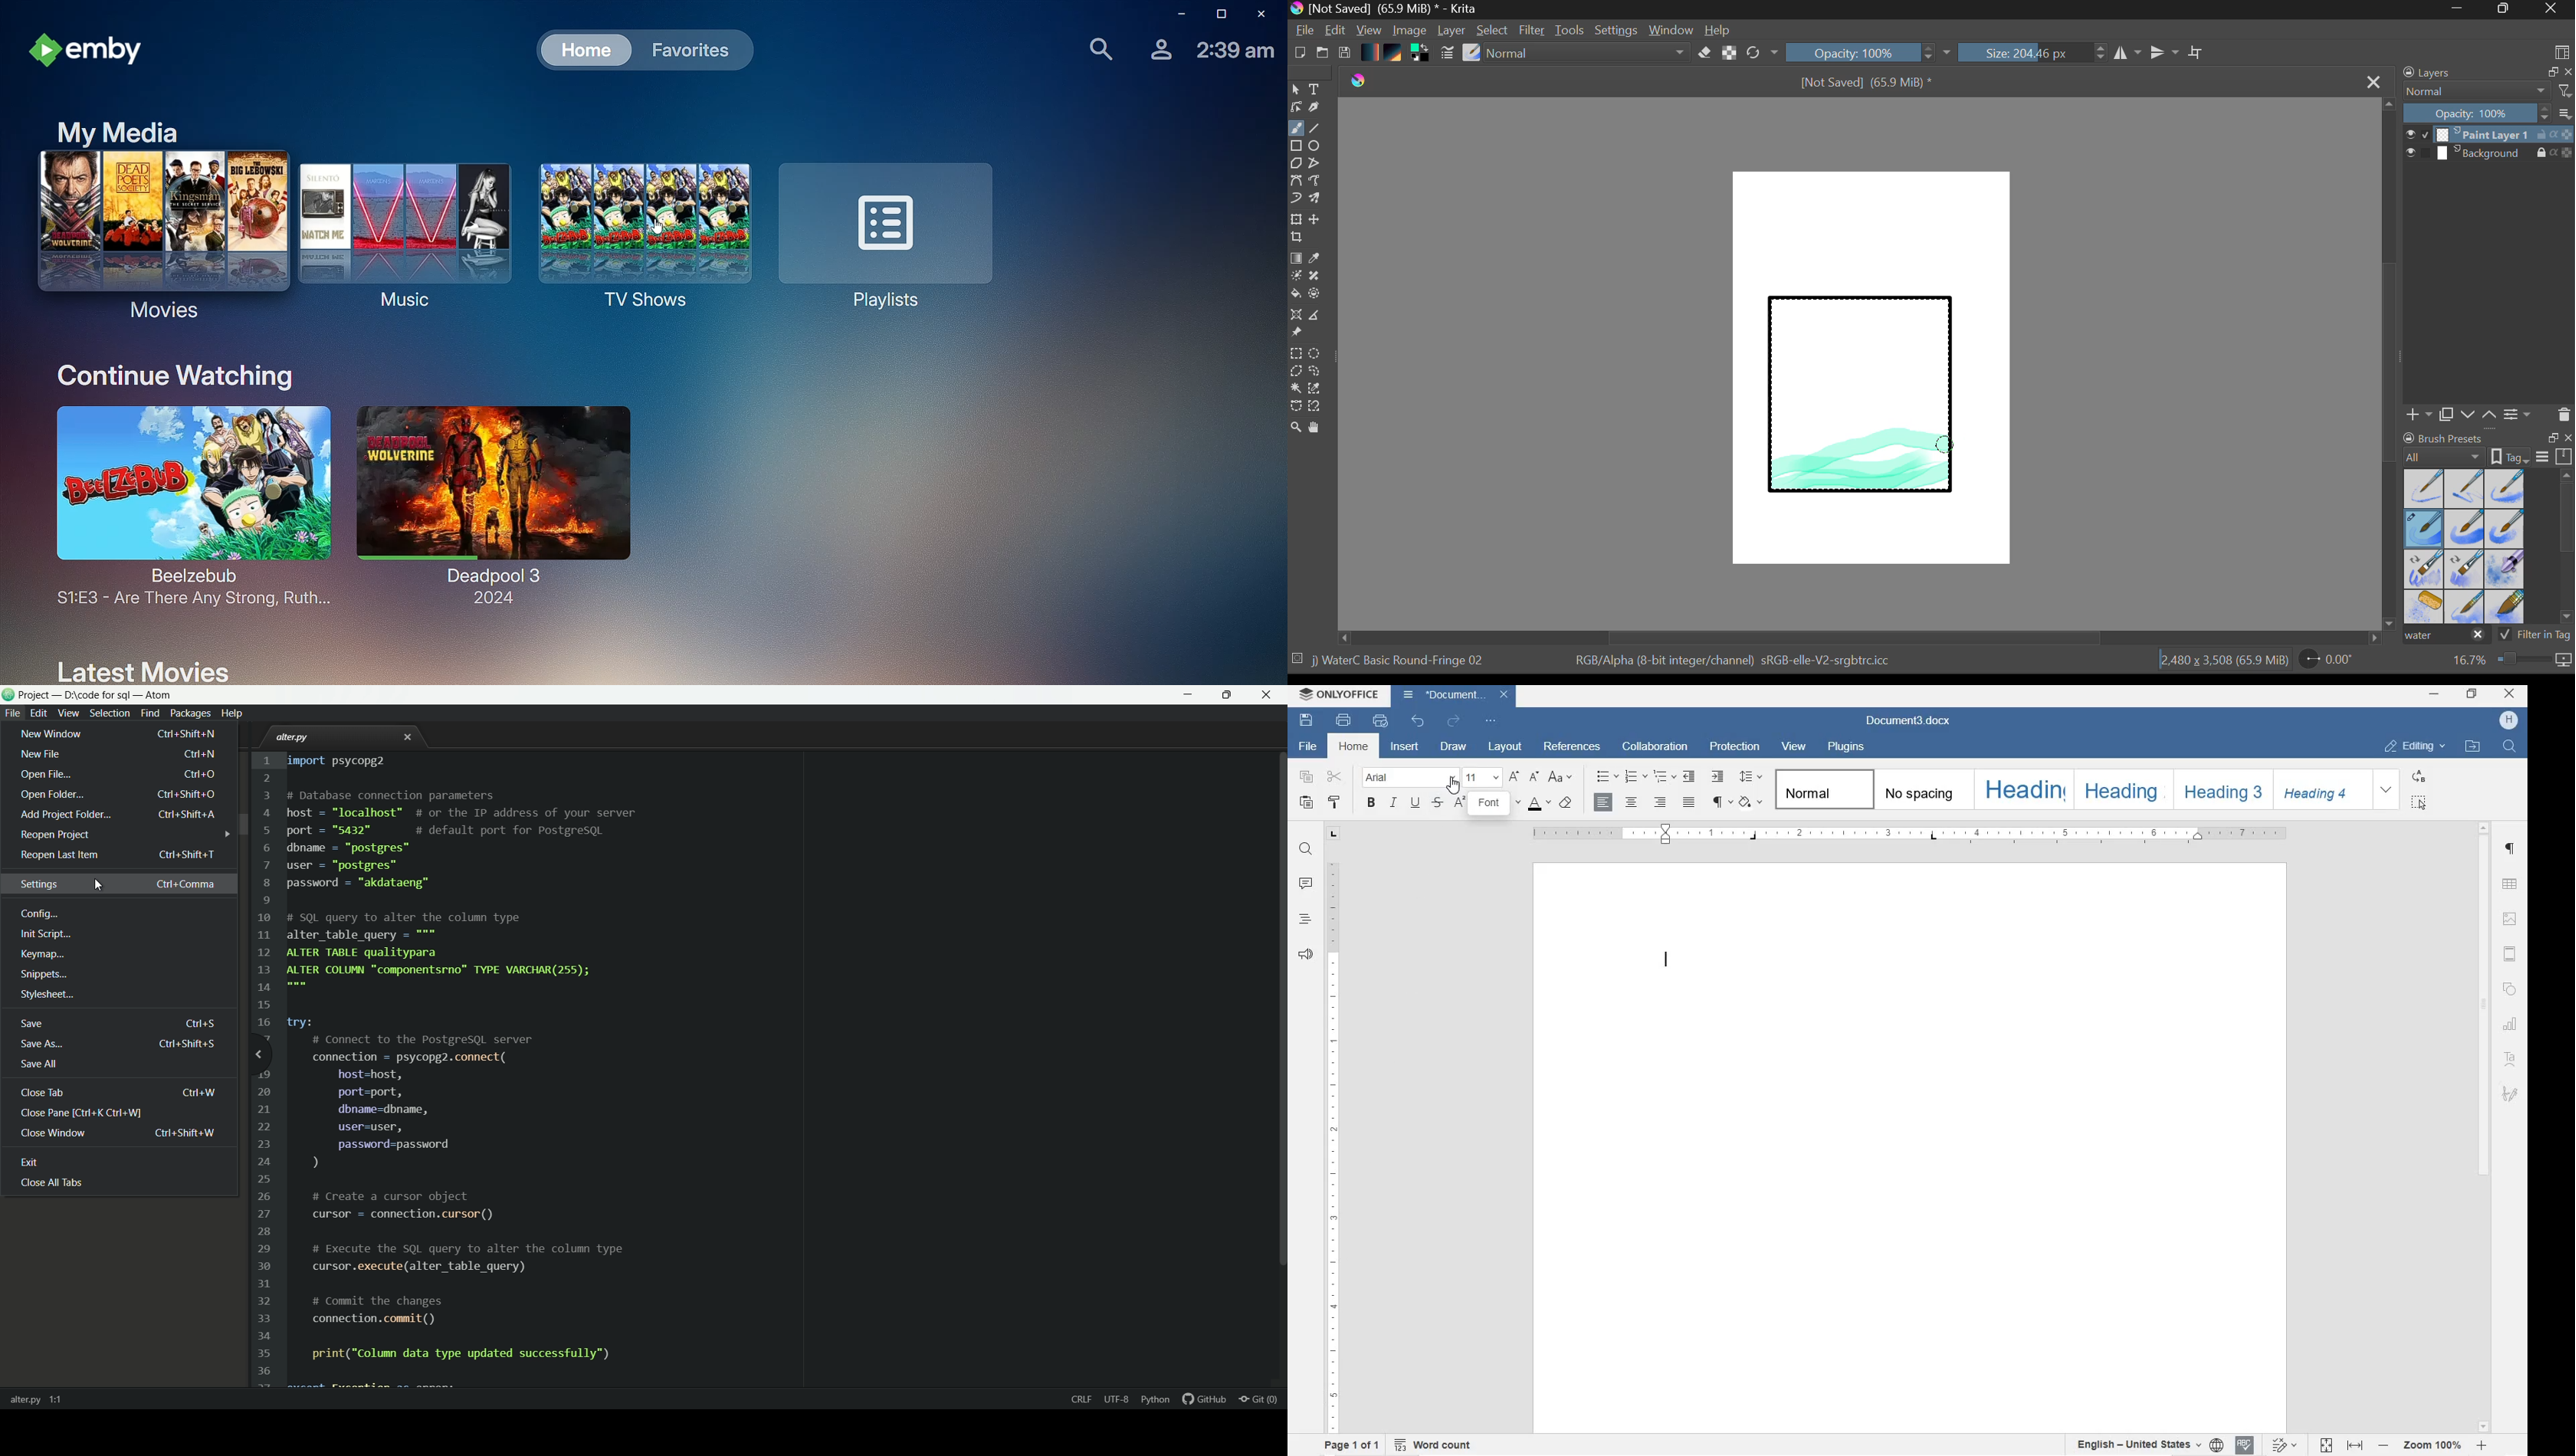 Image resolution: width=2576 pixels, height=1456 pixels. I want to click on FILE, so click(1310, 747).